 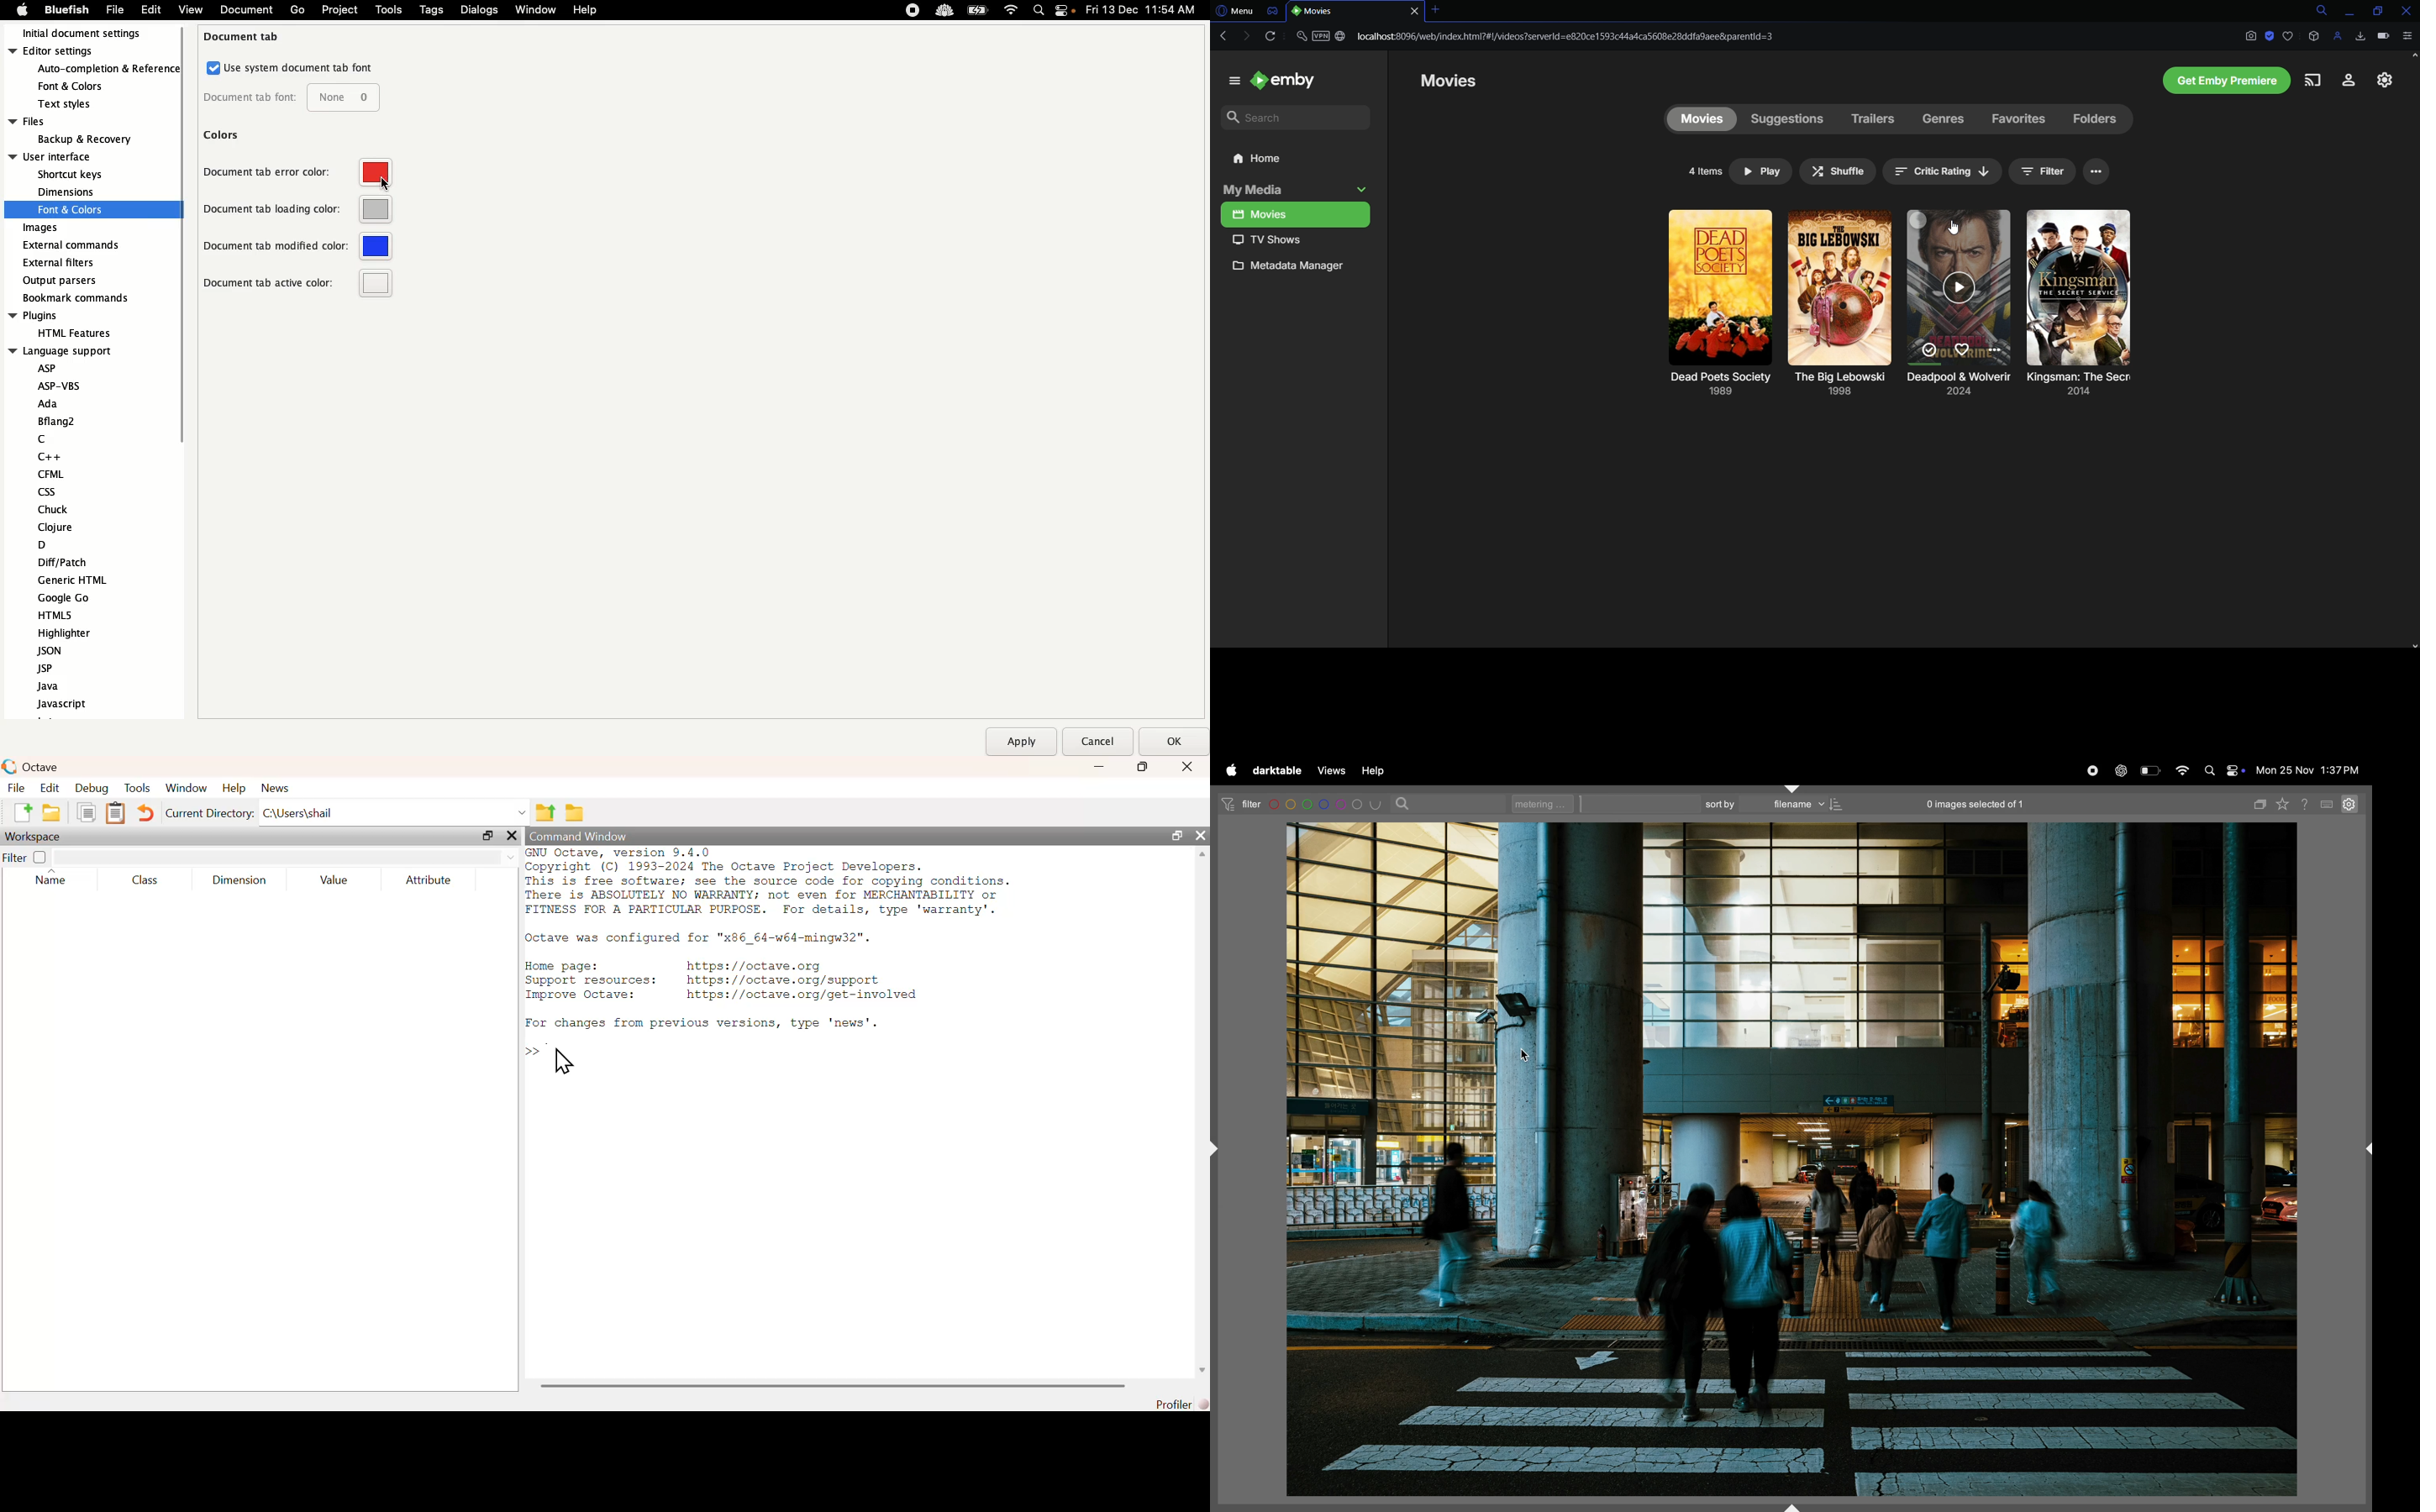 What do you see at coordinates (2095, 769) in the screenshot?
I see `record` at bounding box center [2095, 769].